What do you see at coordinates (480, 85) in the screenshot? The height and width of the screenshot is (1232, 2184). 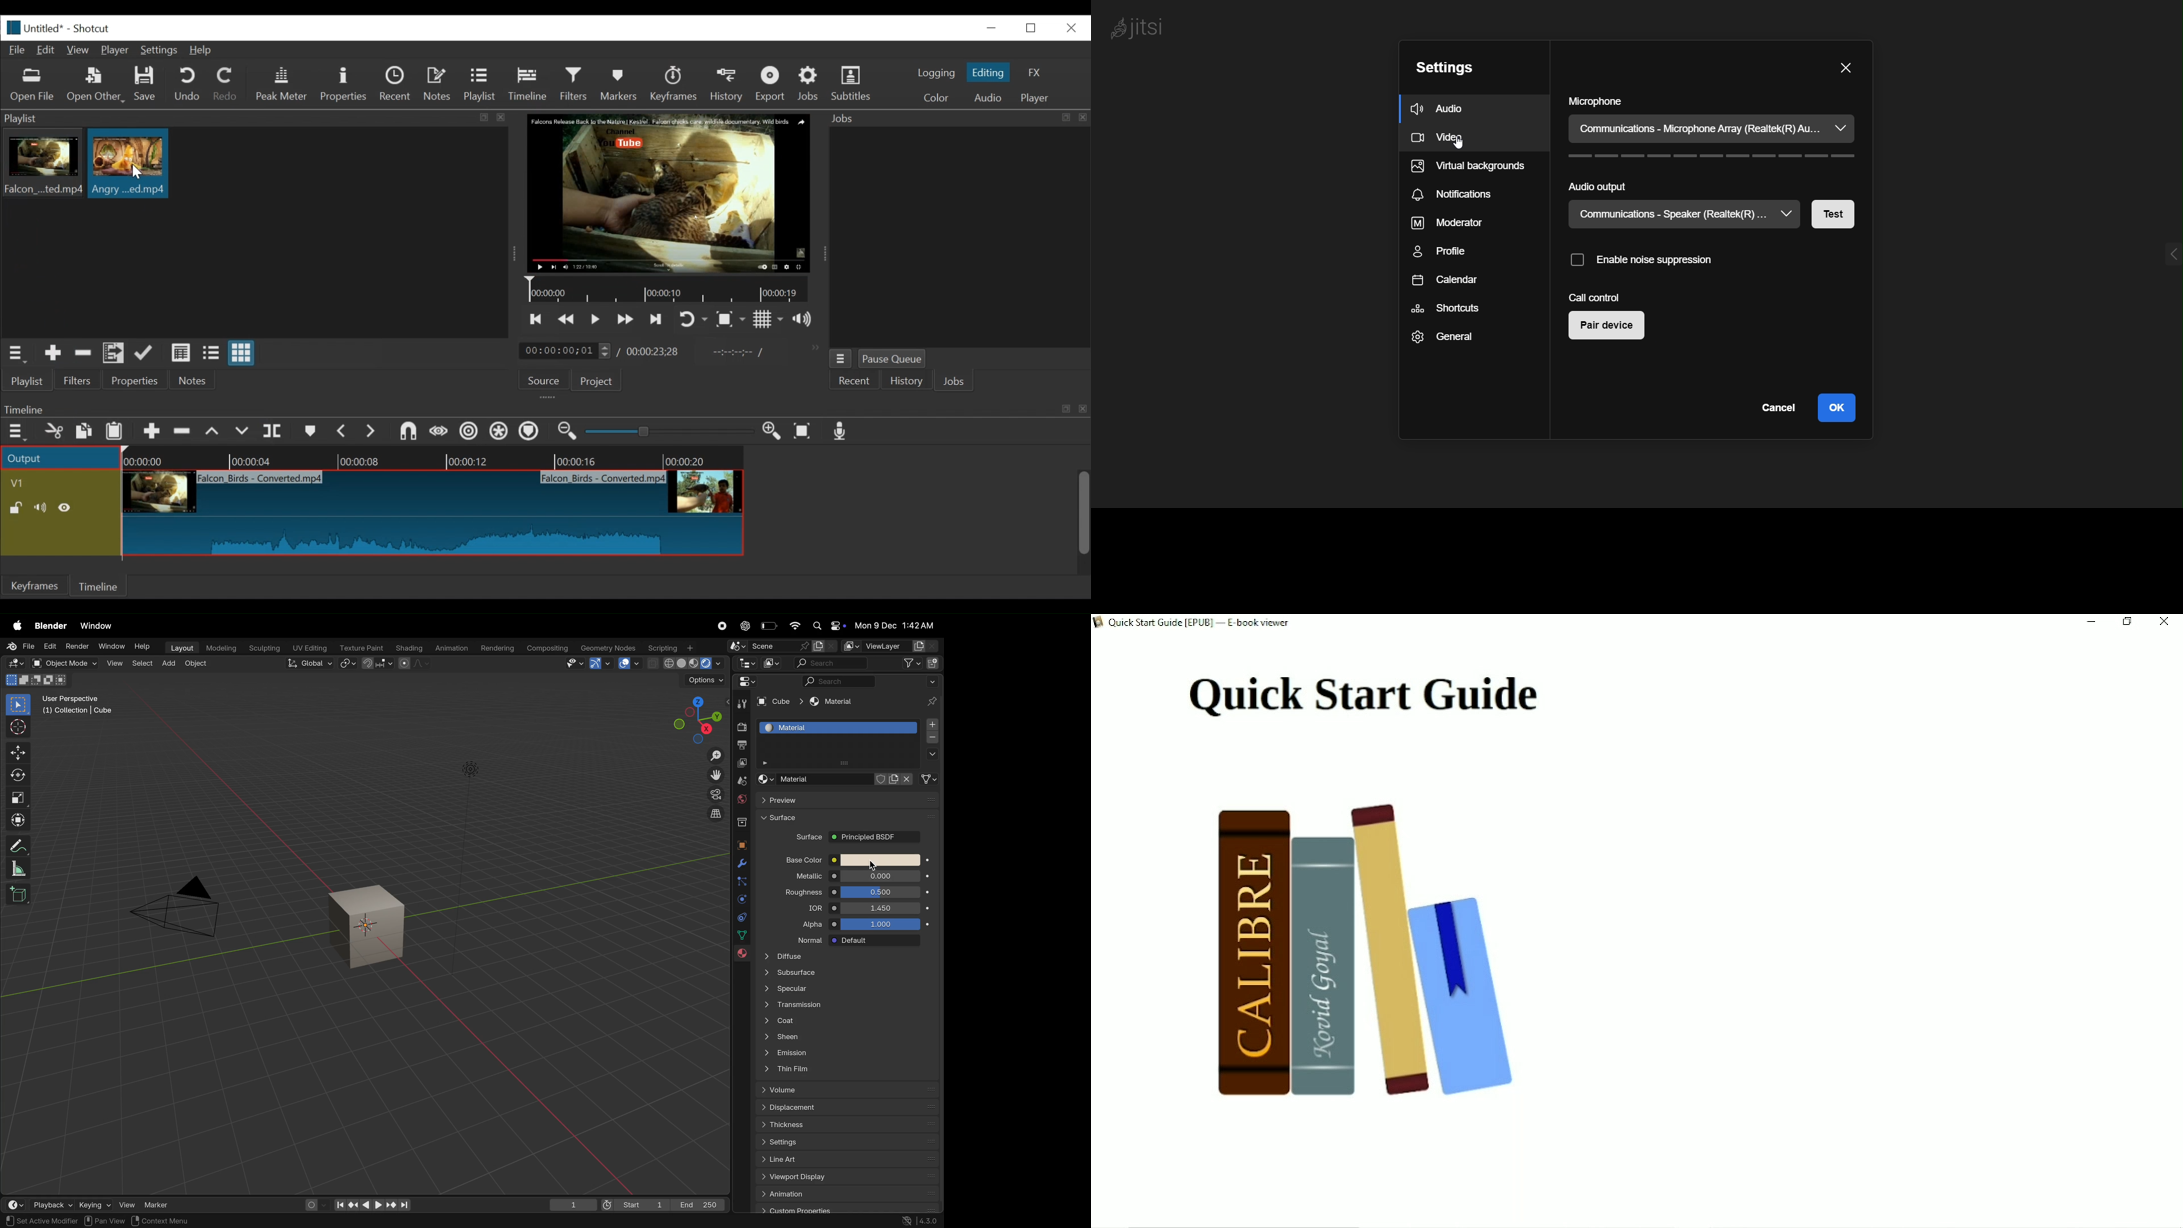 I see `Playlist` at bounding box center [480, 85].